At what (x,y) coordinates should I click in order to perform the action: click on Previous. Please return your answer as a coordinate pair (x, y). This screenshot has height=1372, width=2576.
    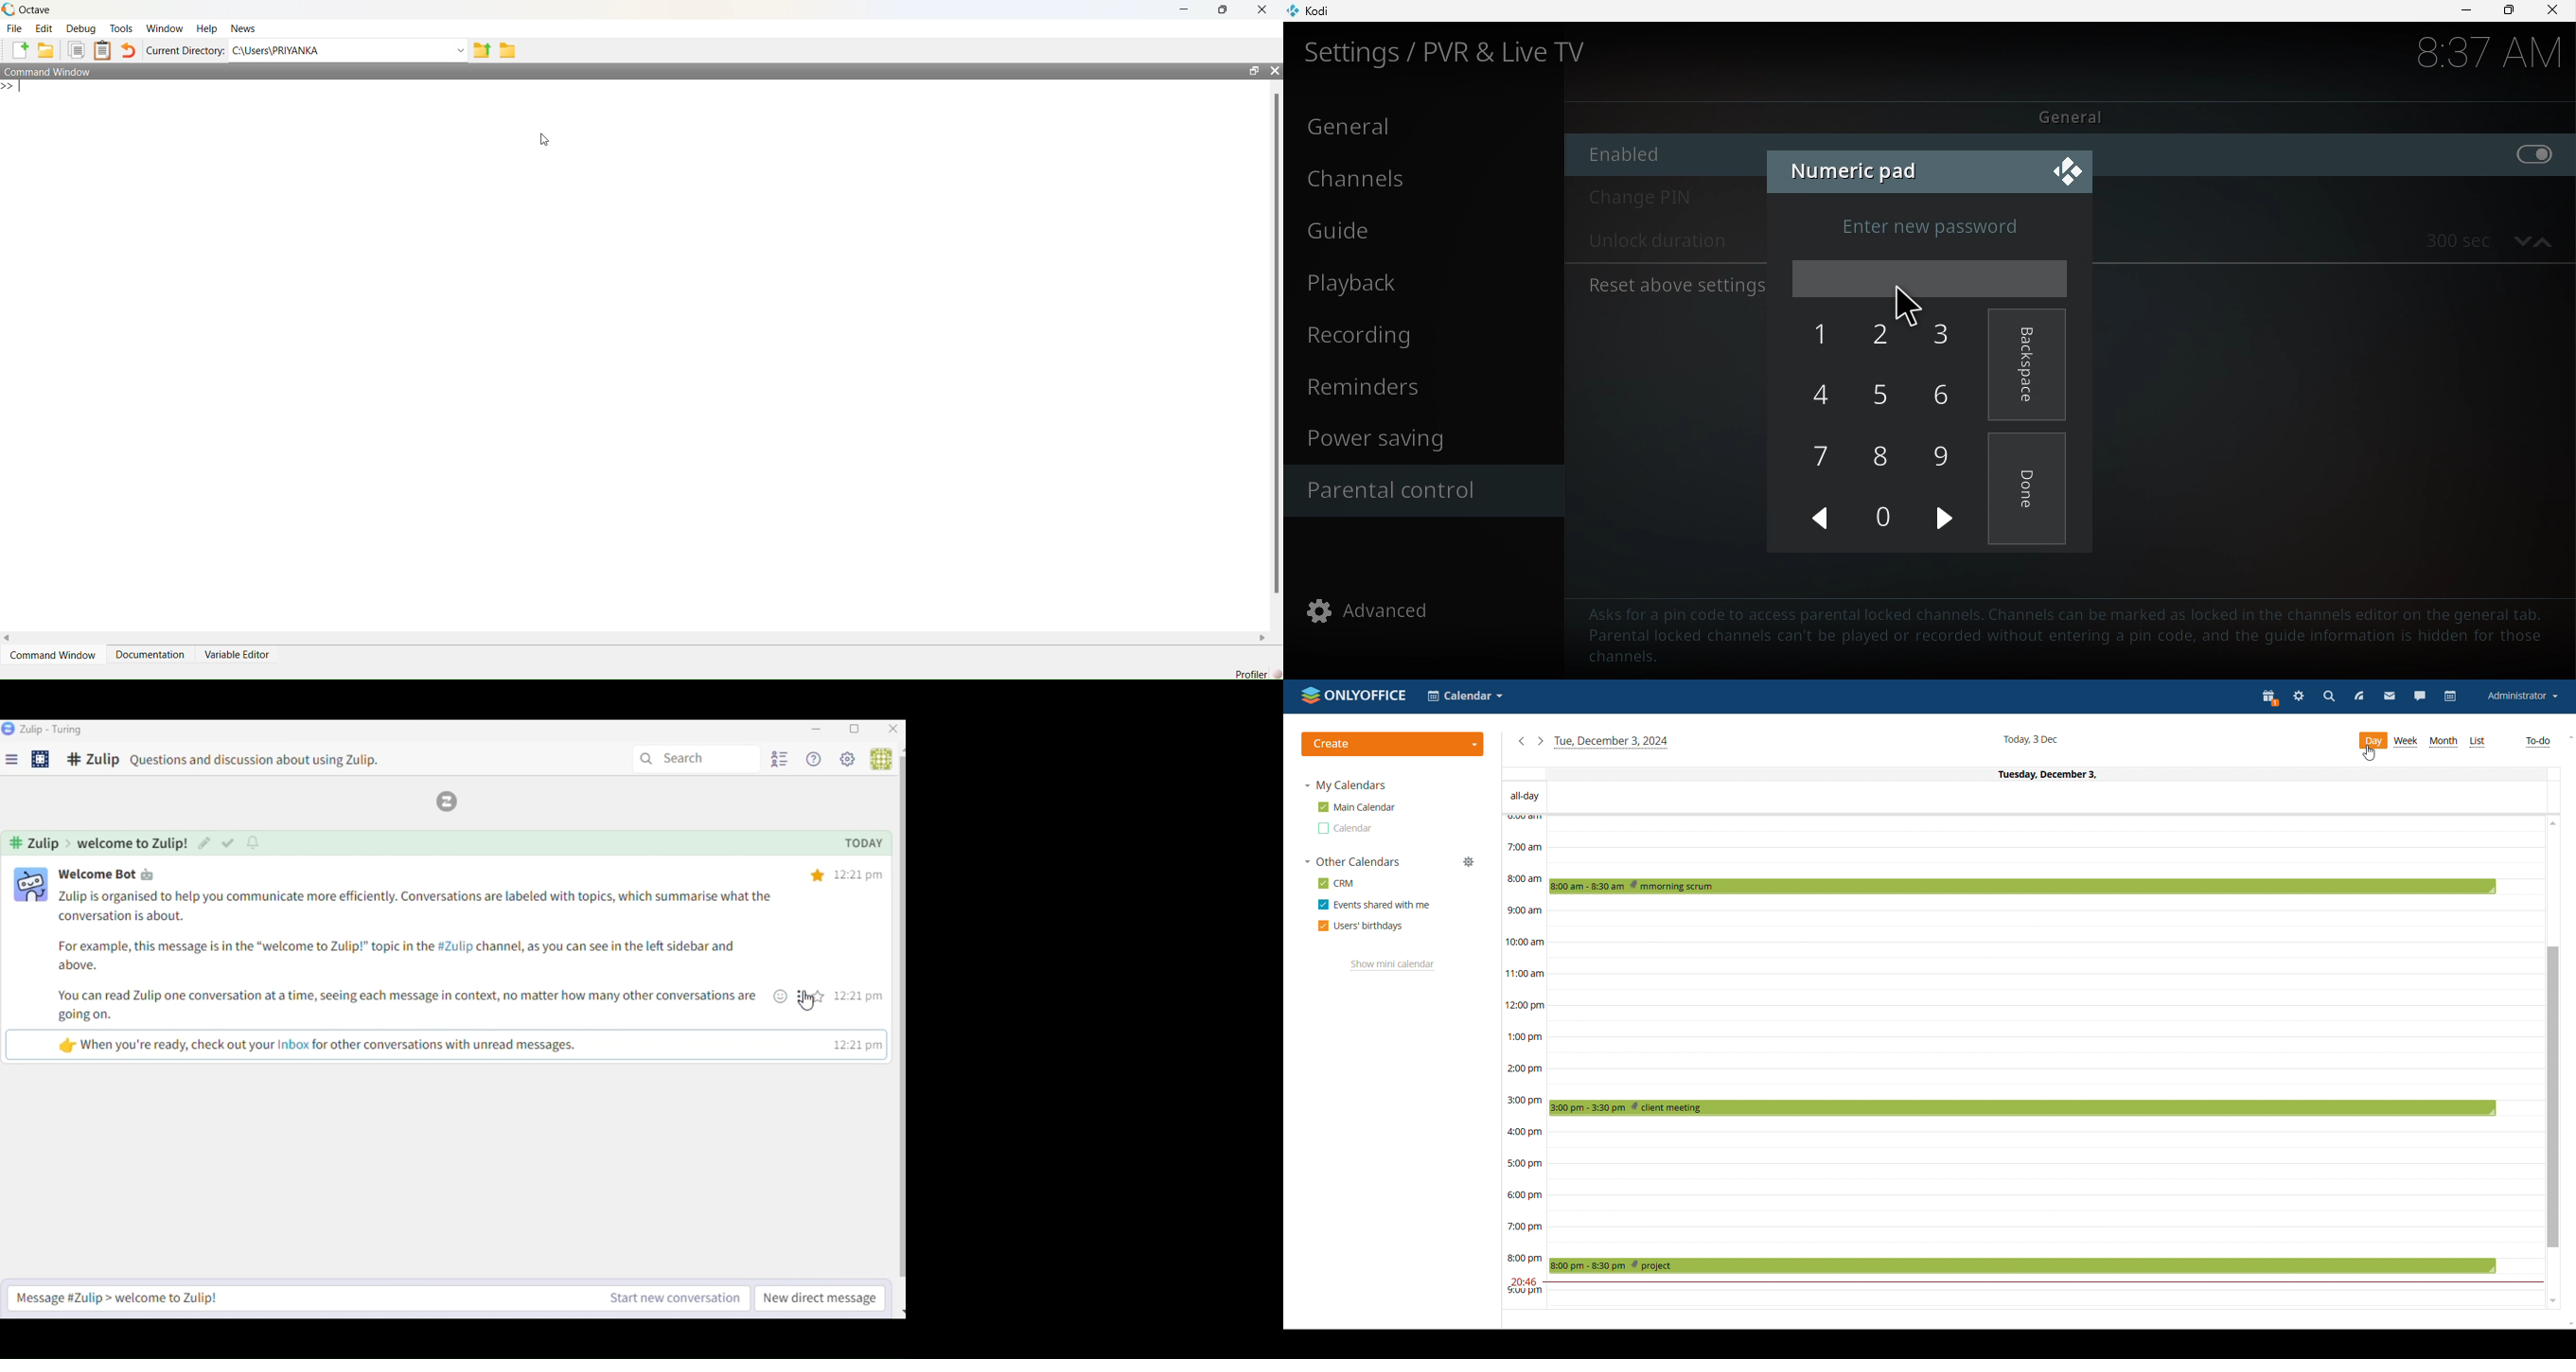
    Looking at the image, I should click on (1818, 519).